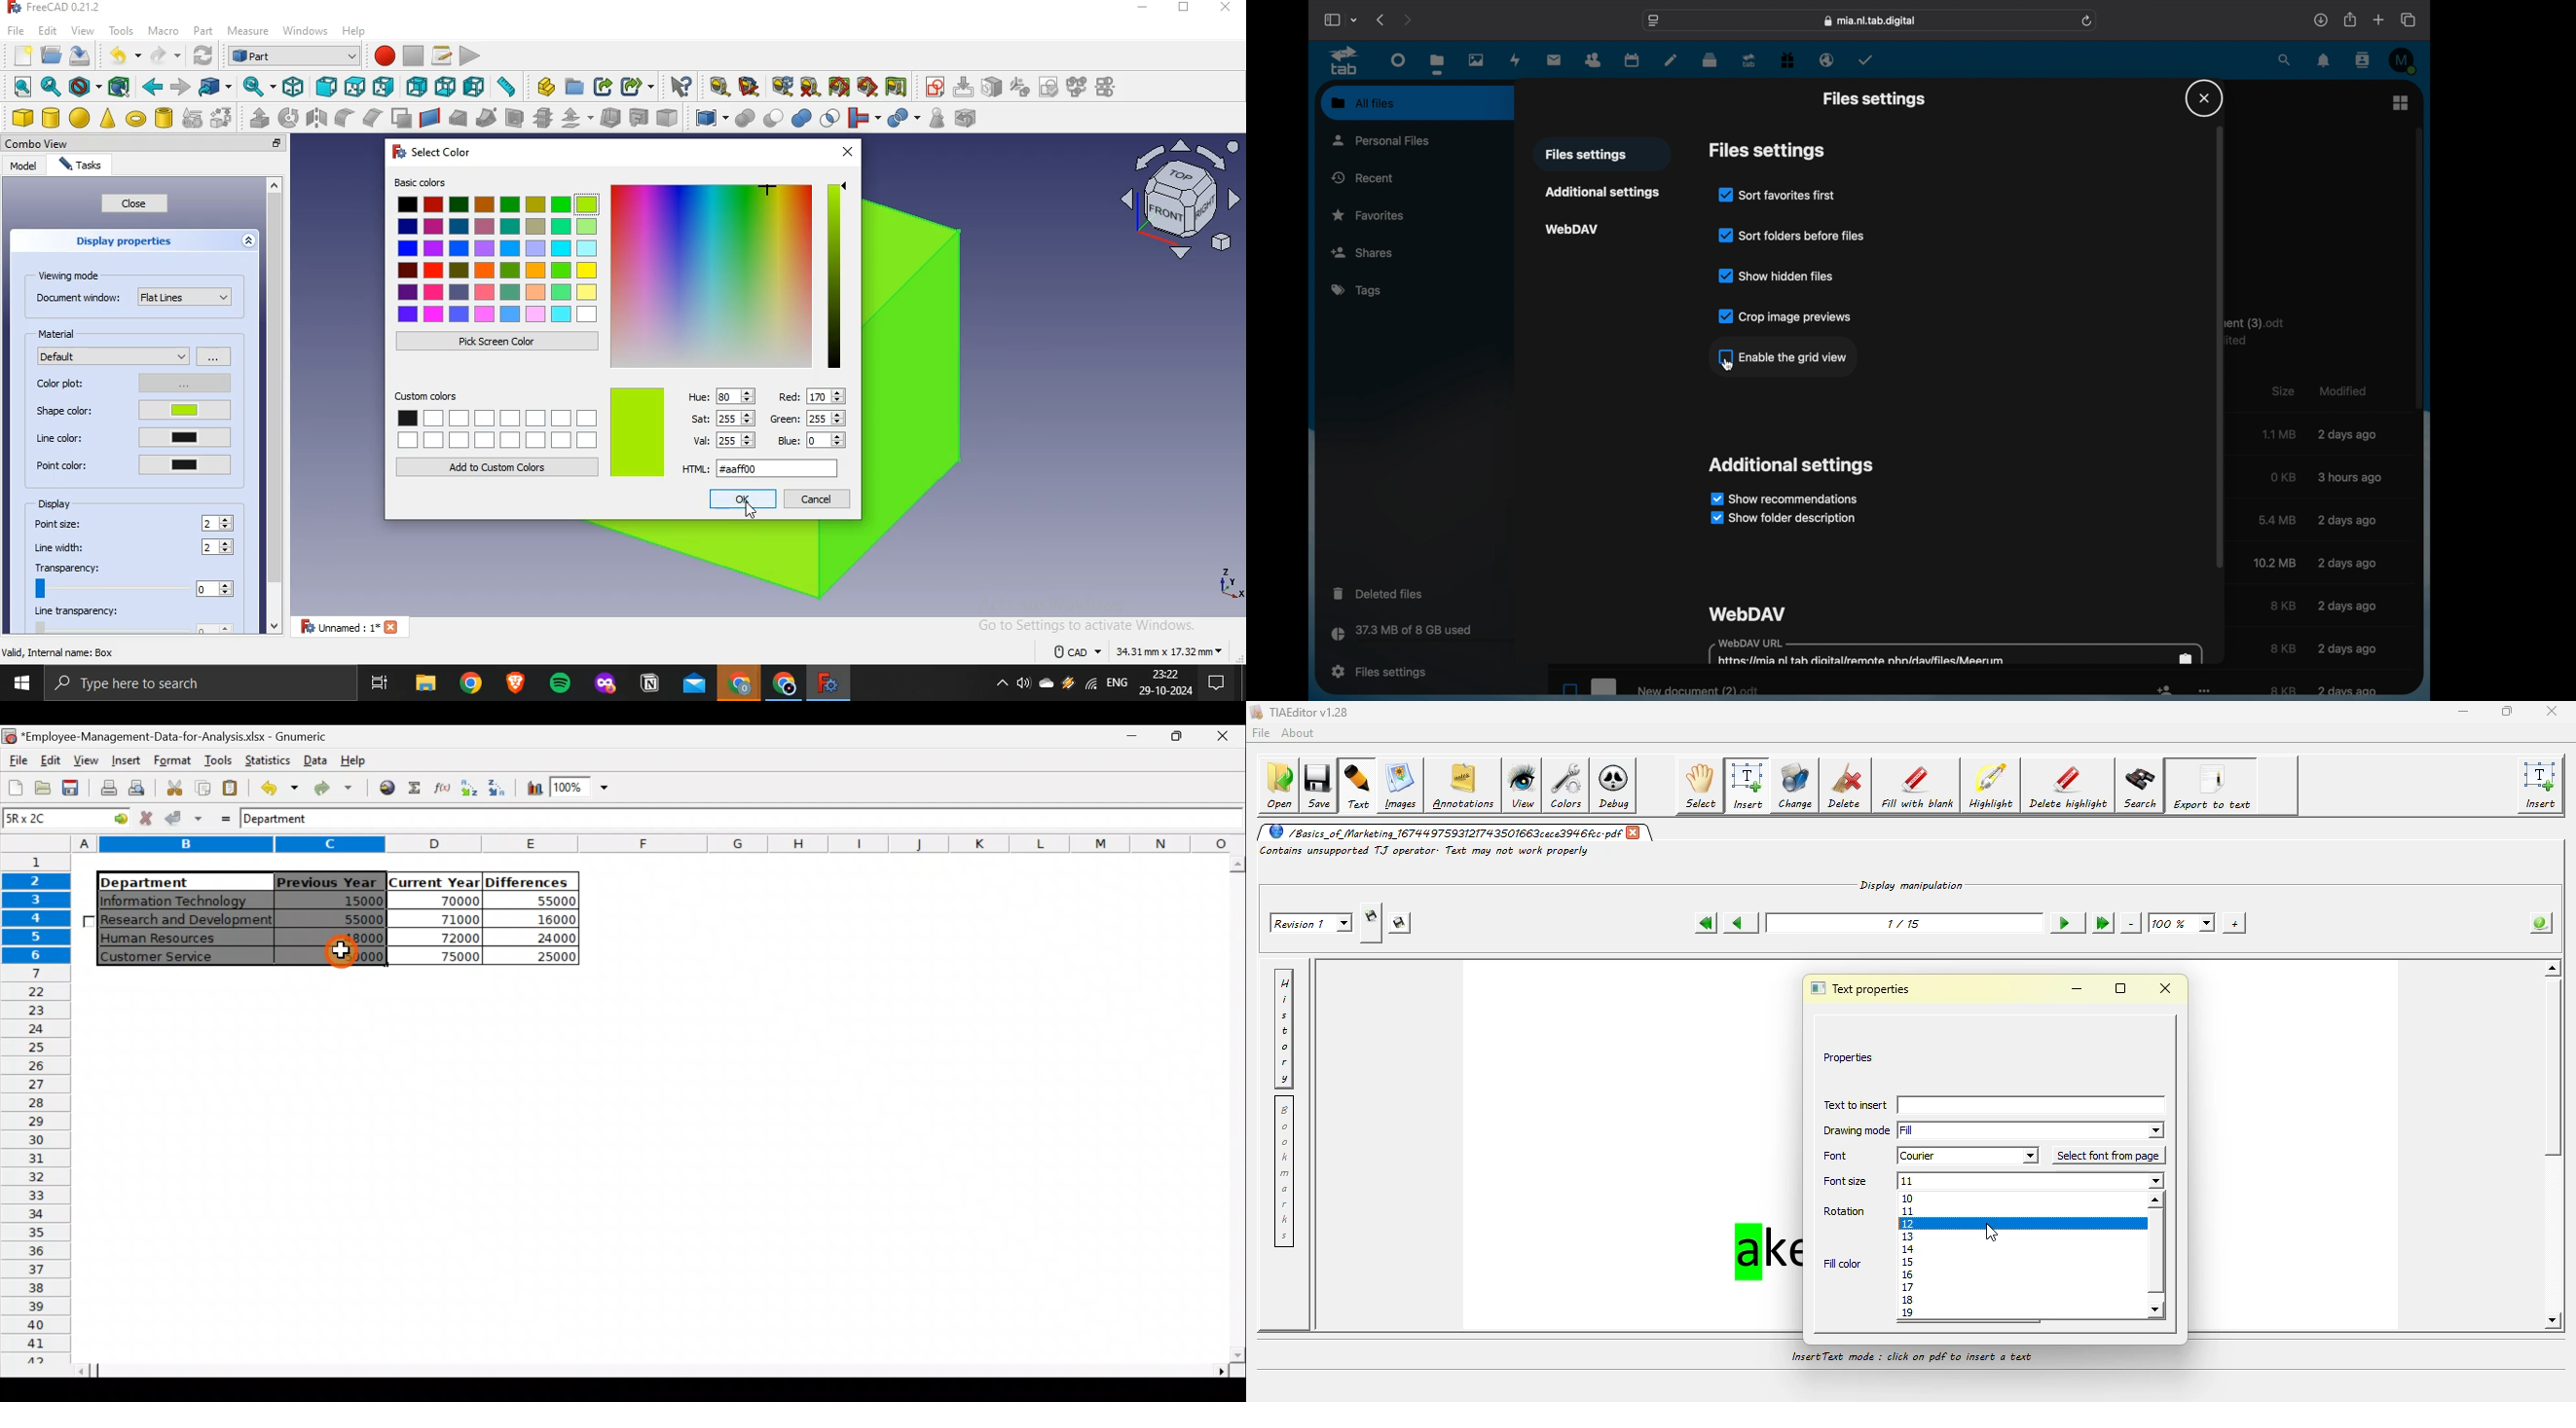 The height and width of the screenshot is (1428, 2576). I want to click on isometric, so click(293, 86).